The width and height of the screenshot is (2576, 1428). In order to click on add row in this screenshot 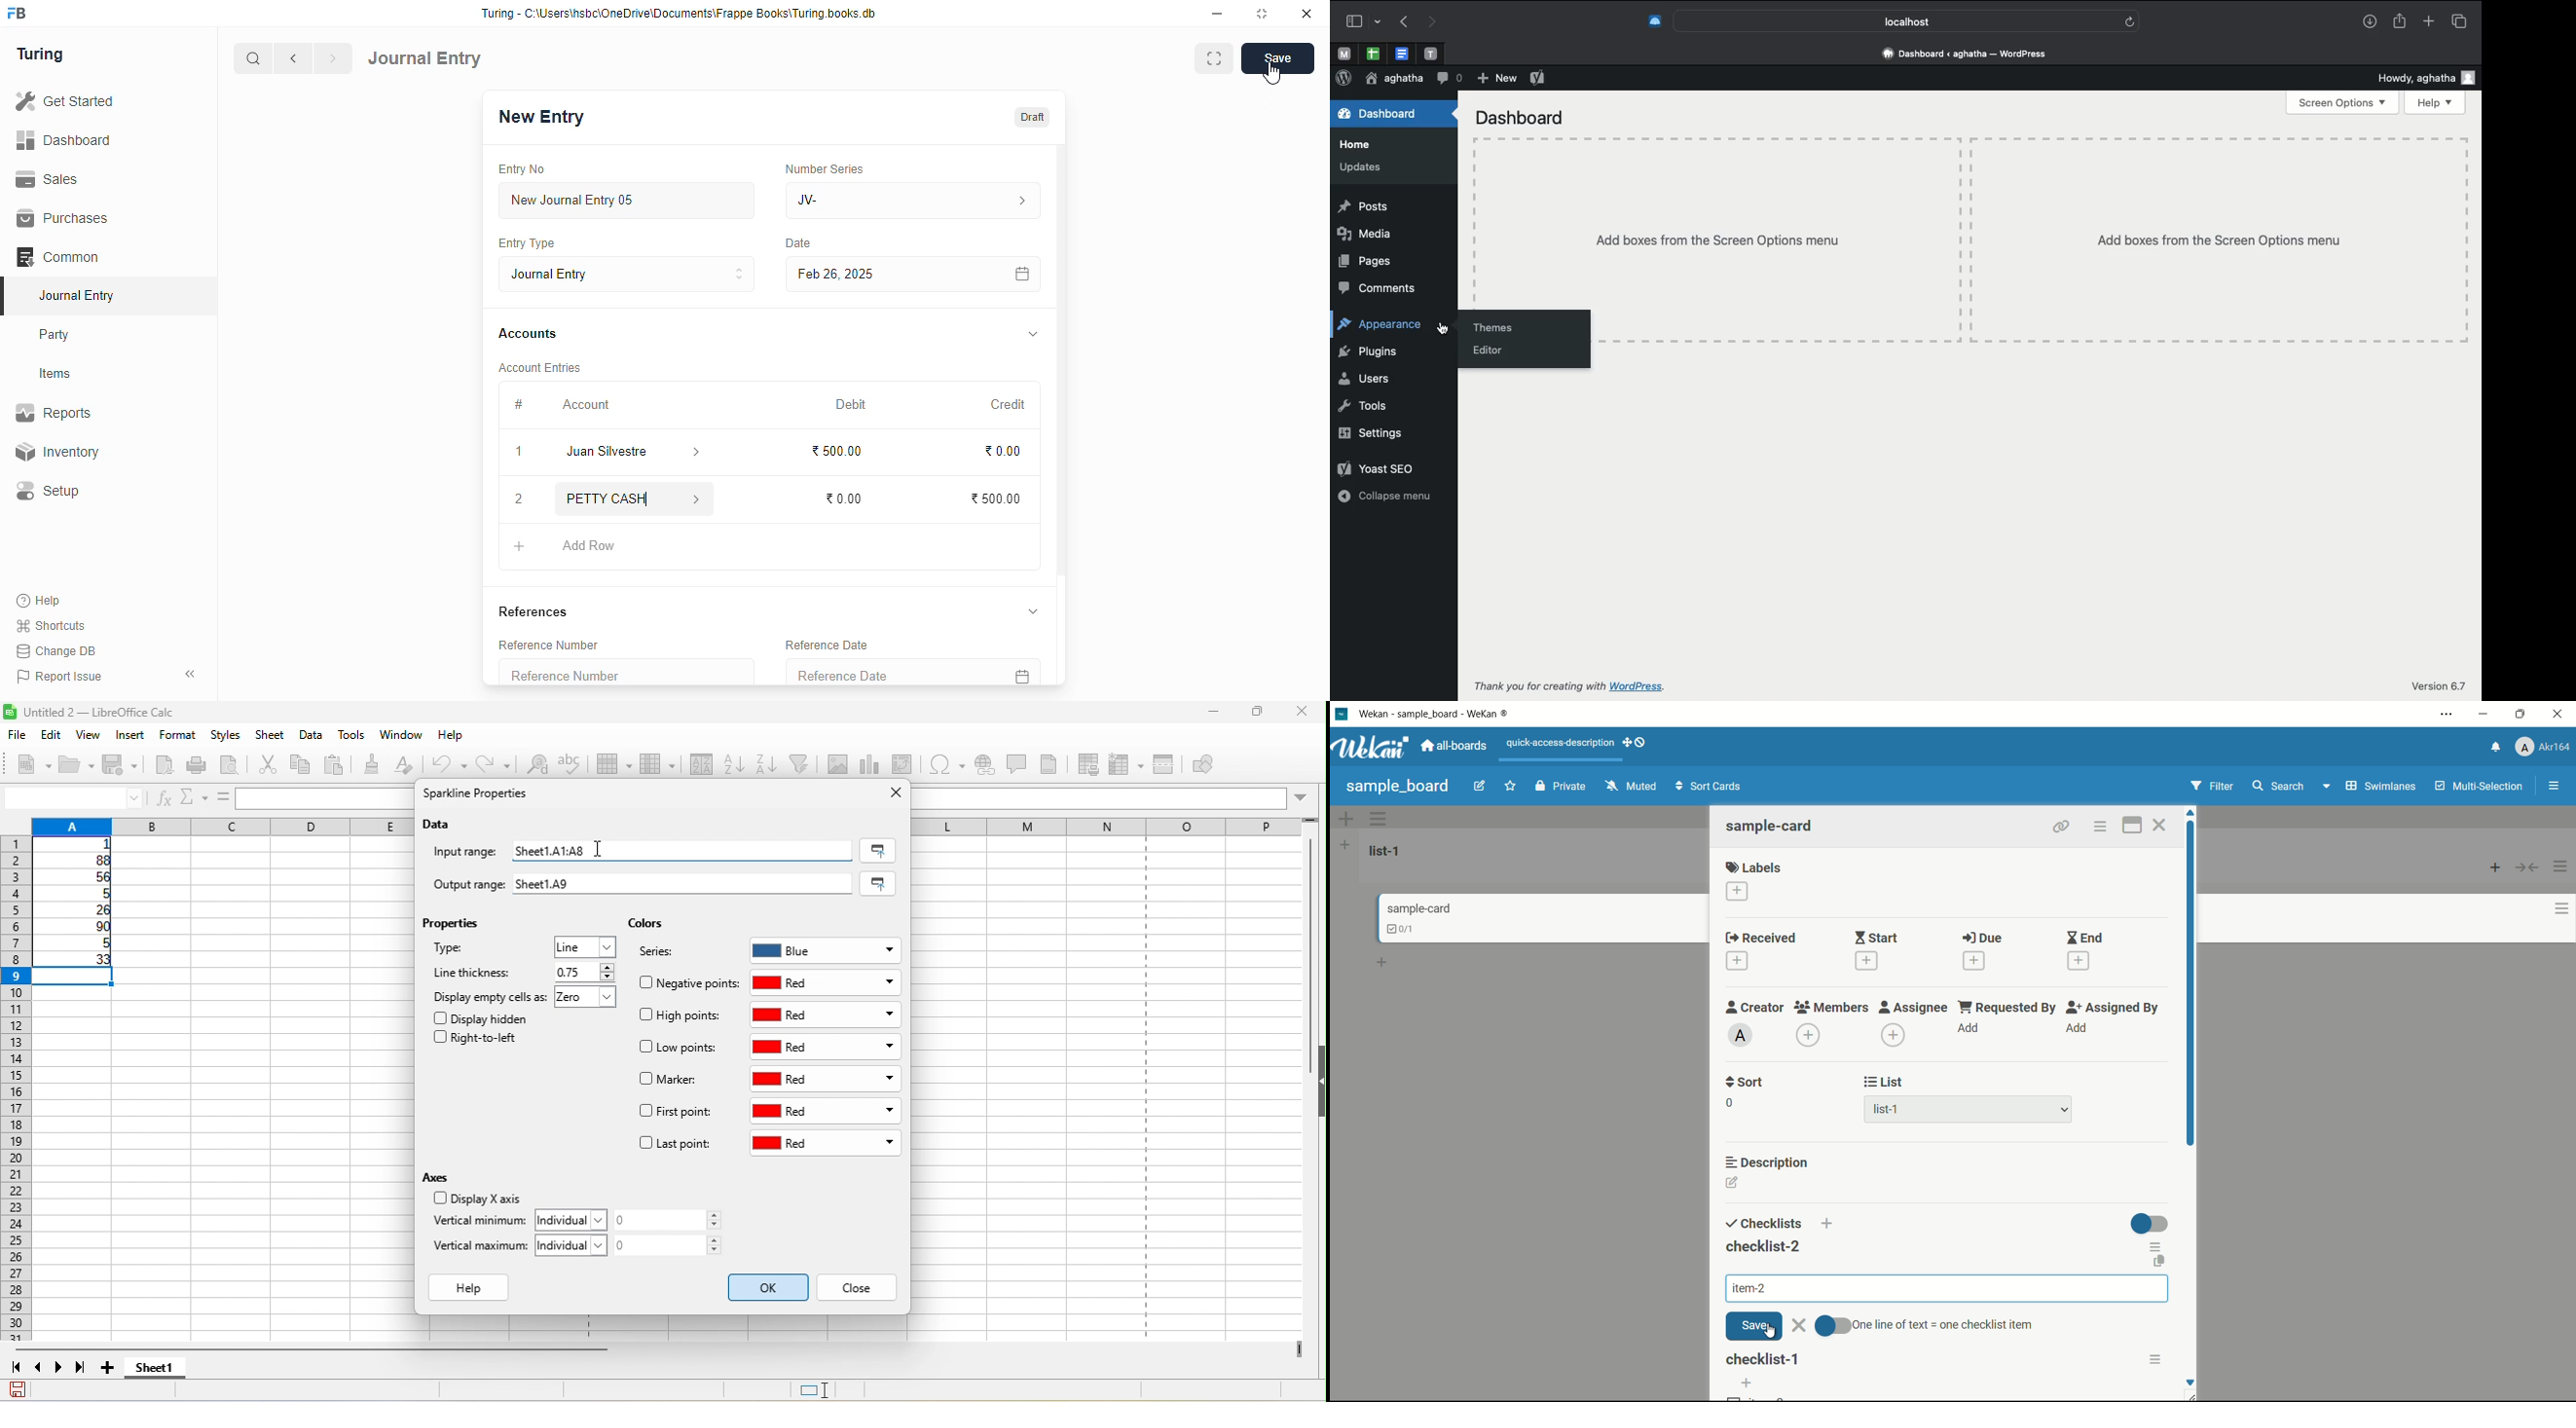, I will do `click(589, 546)`.